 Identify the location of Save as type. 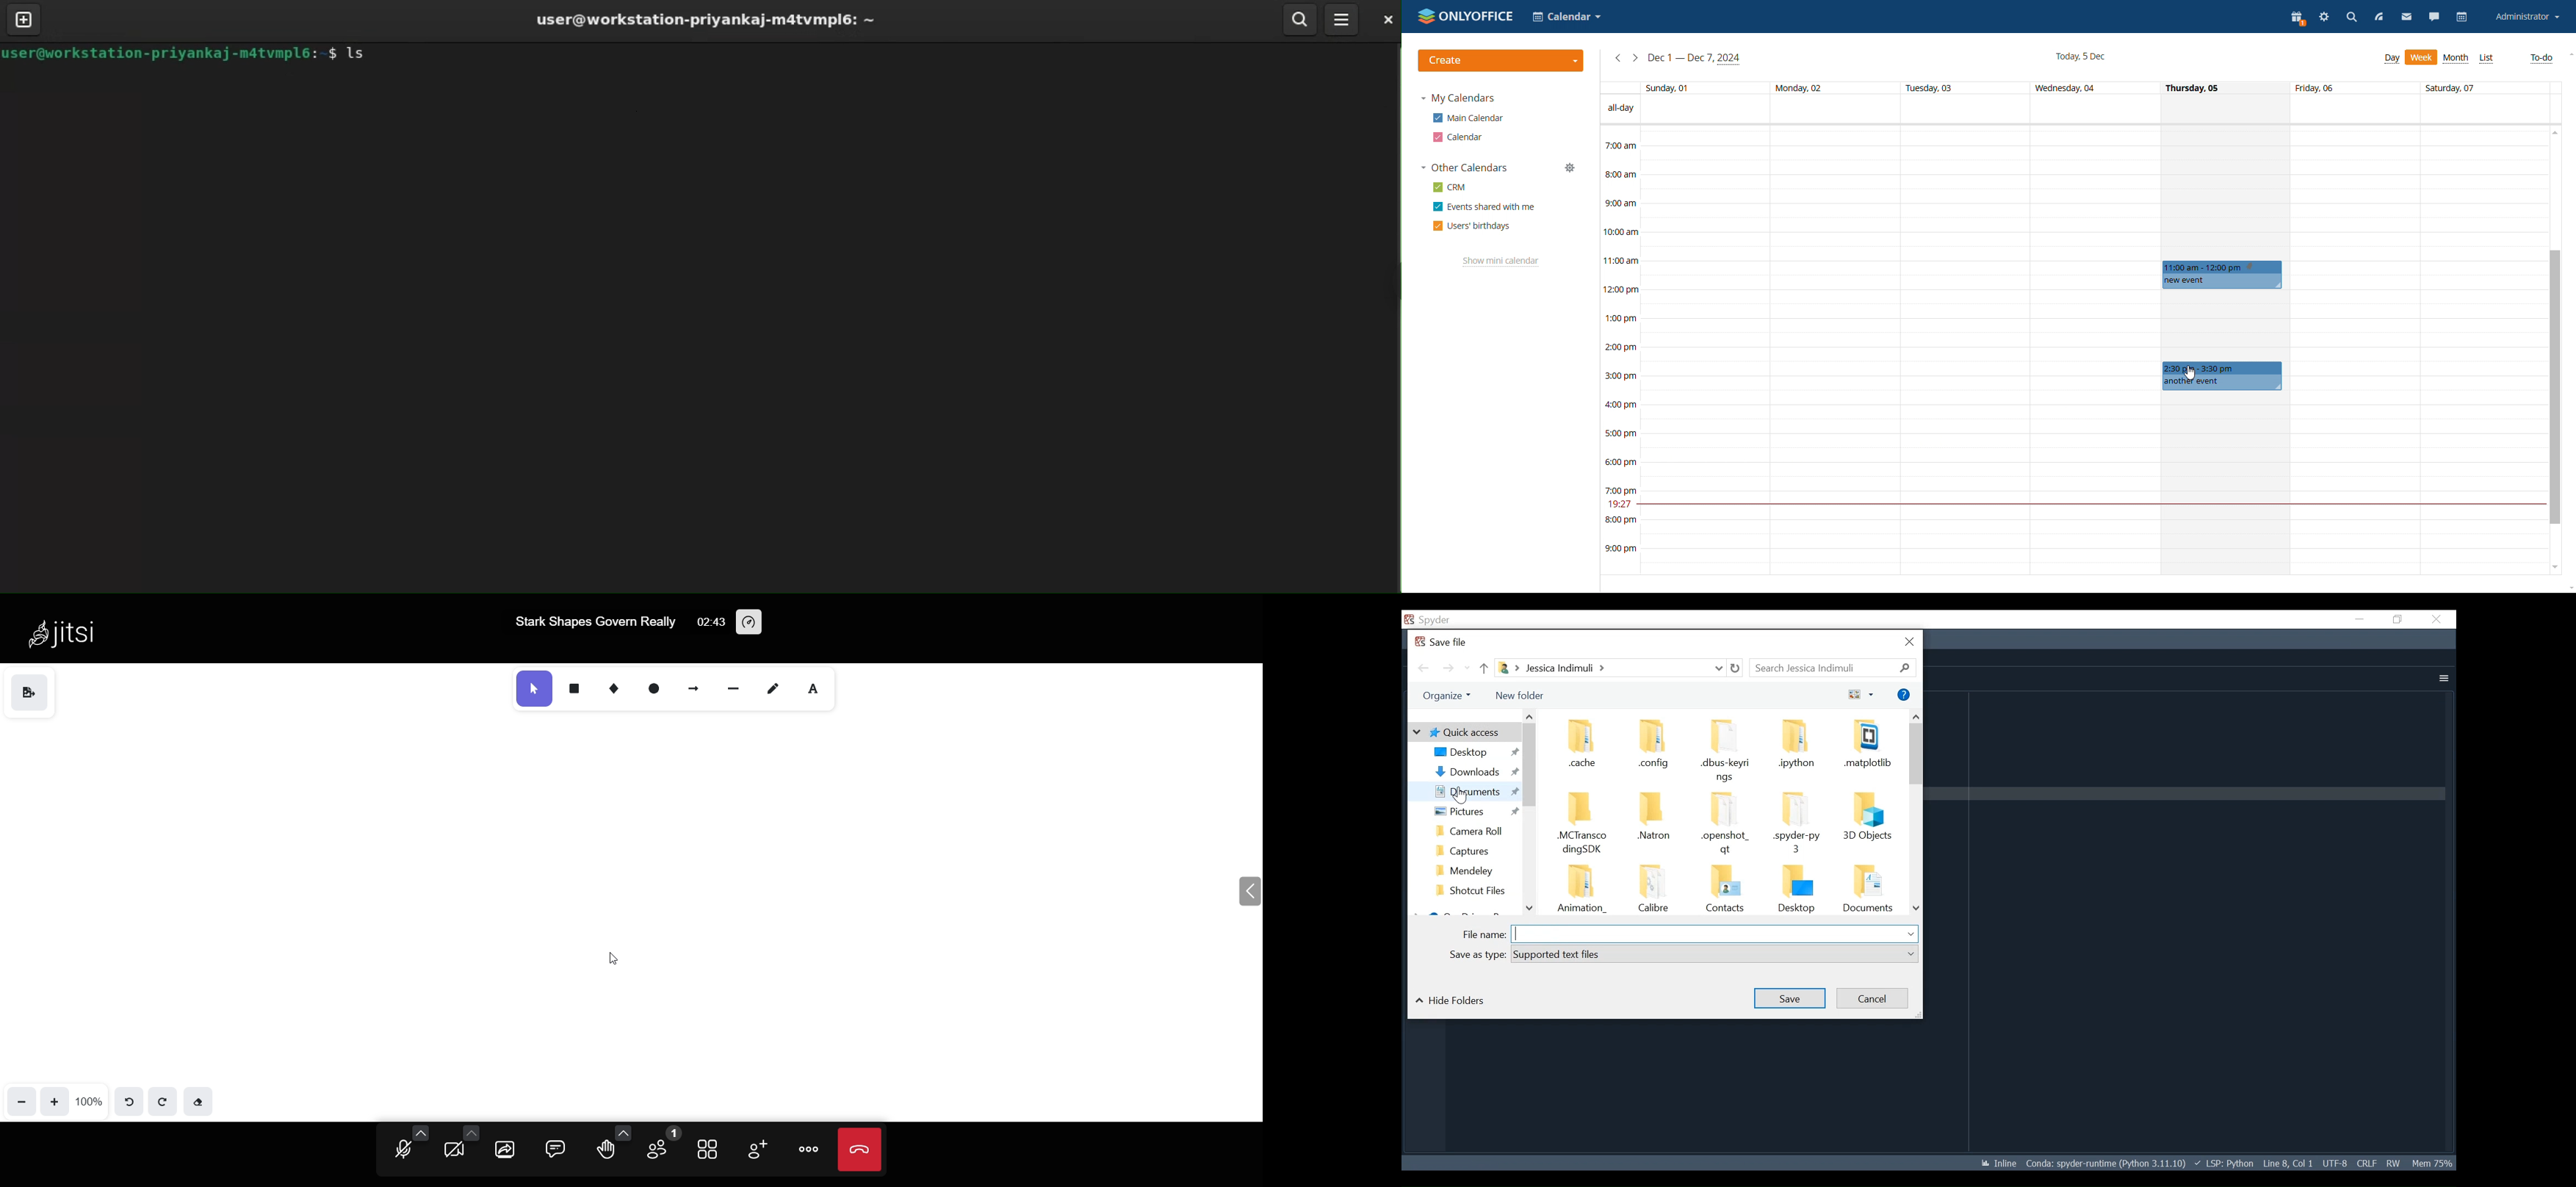
(1478, 953).